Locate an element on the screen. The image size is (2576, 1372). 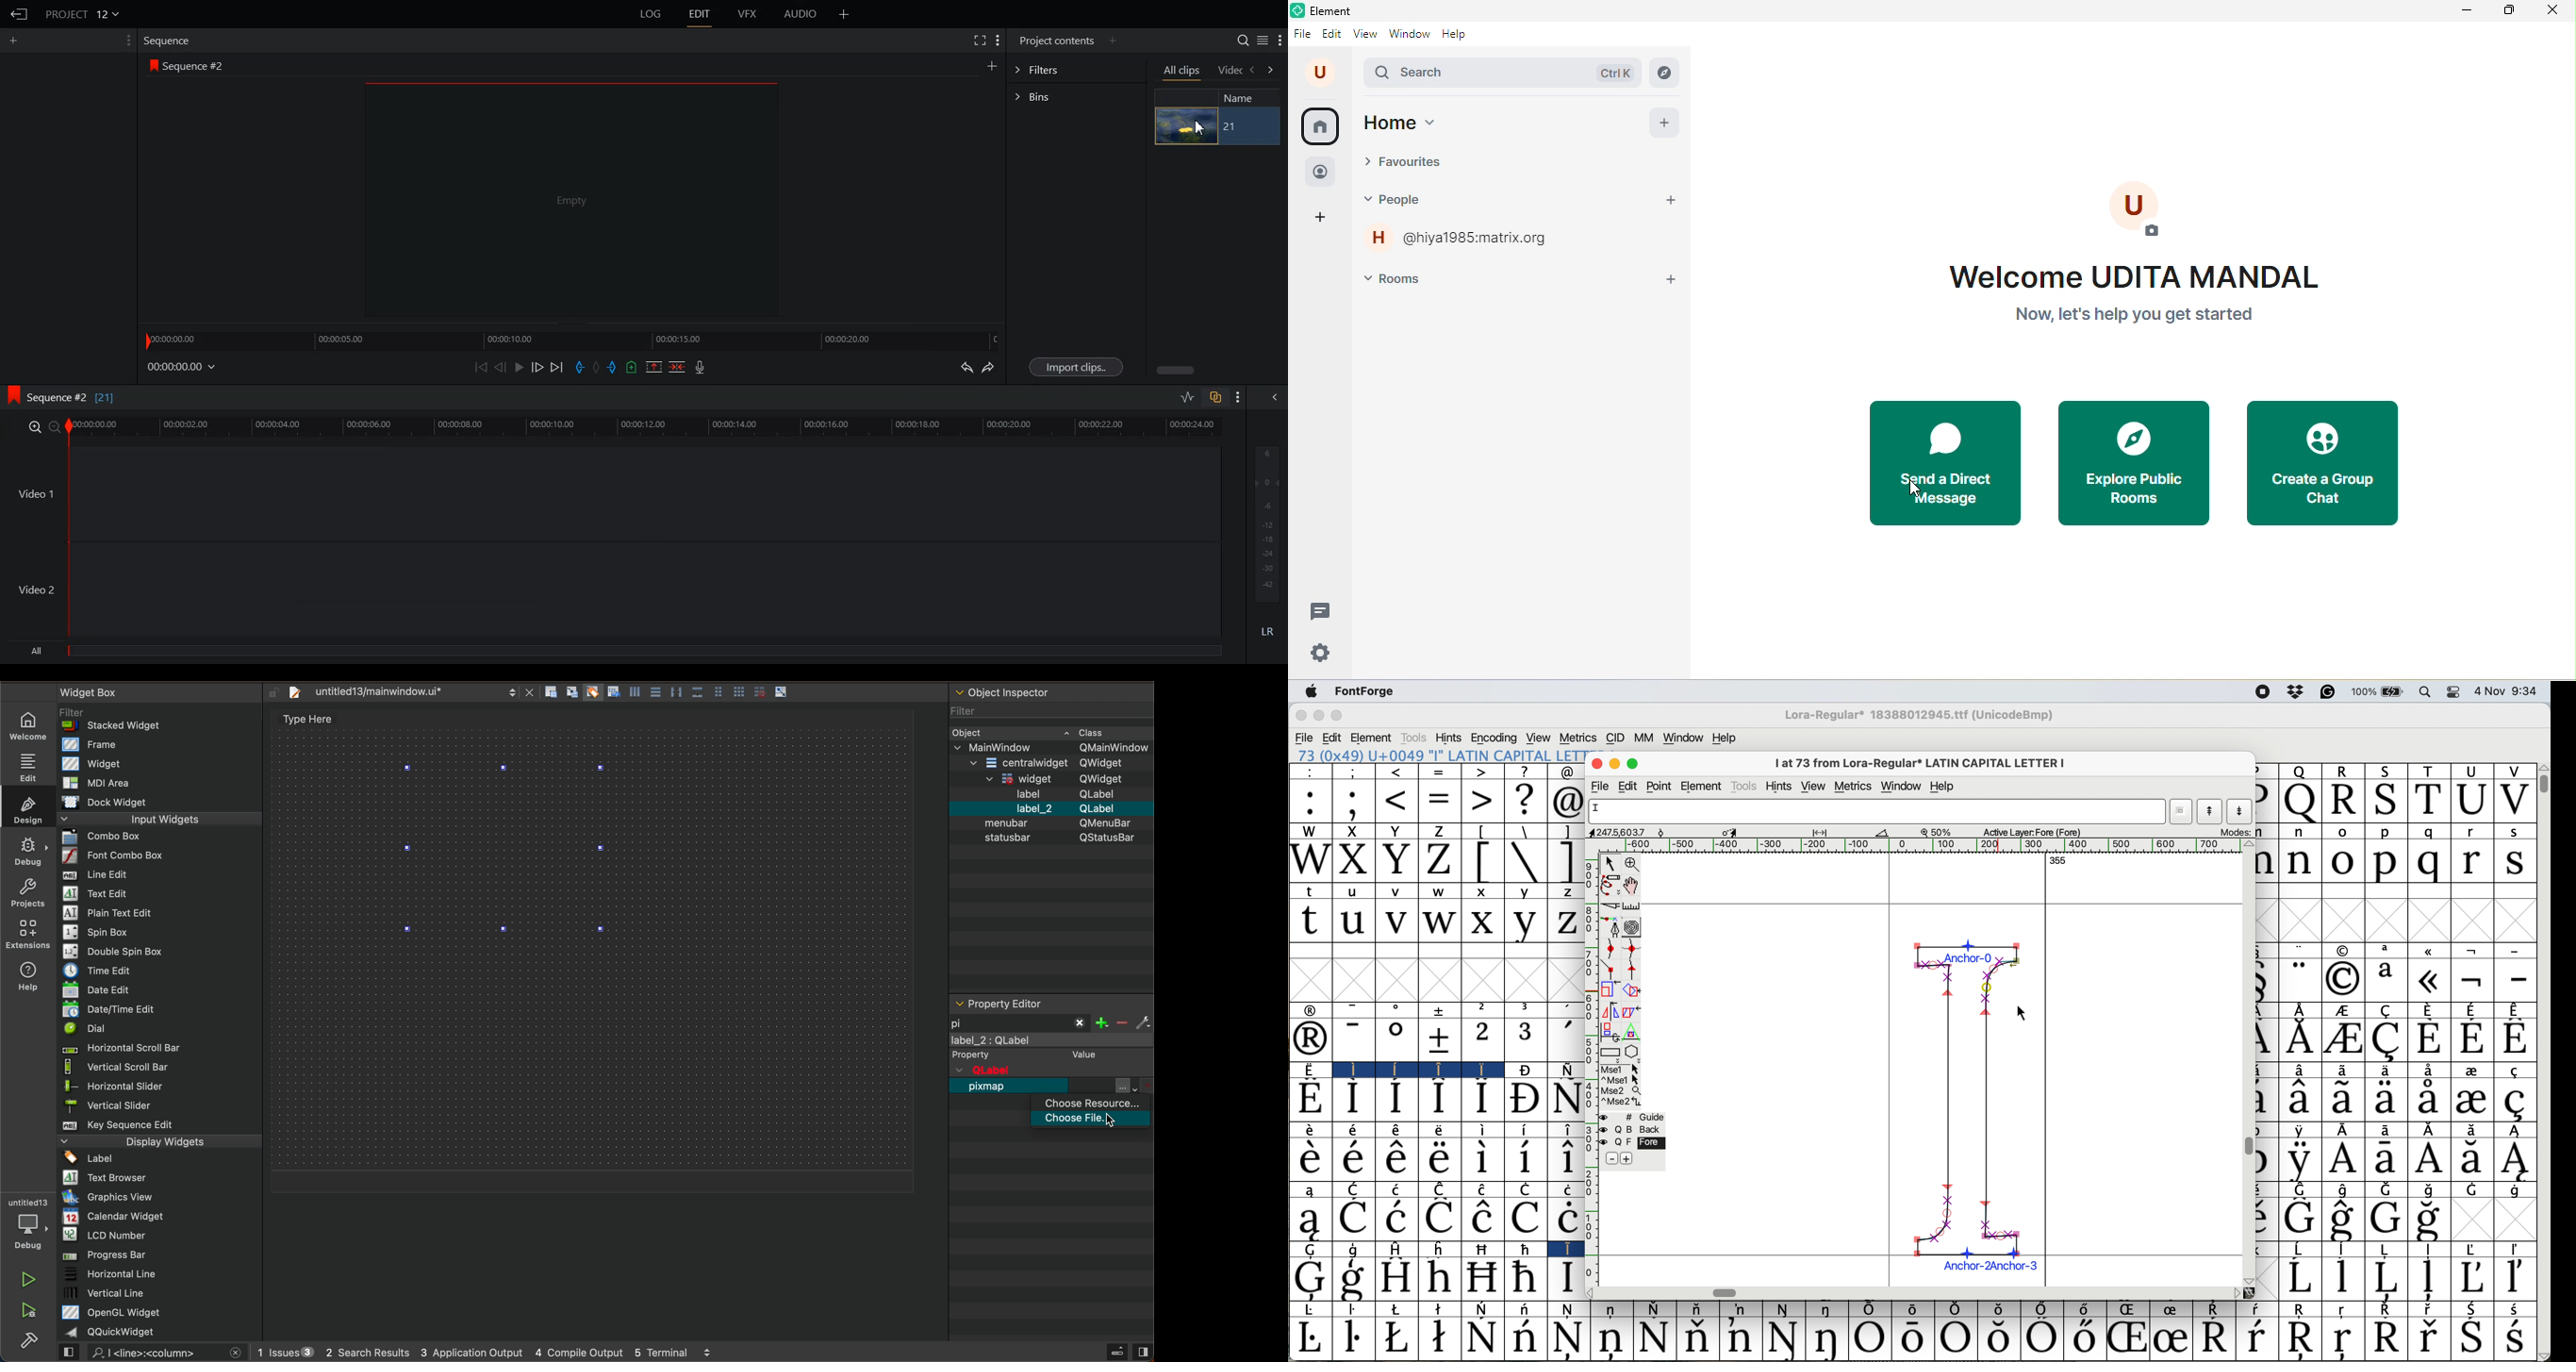
< is located at coordinates (1398, 772).